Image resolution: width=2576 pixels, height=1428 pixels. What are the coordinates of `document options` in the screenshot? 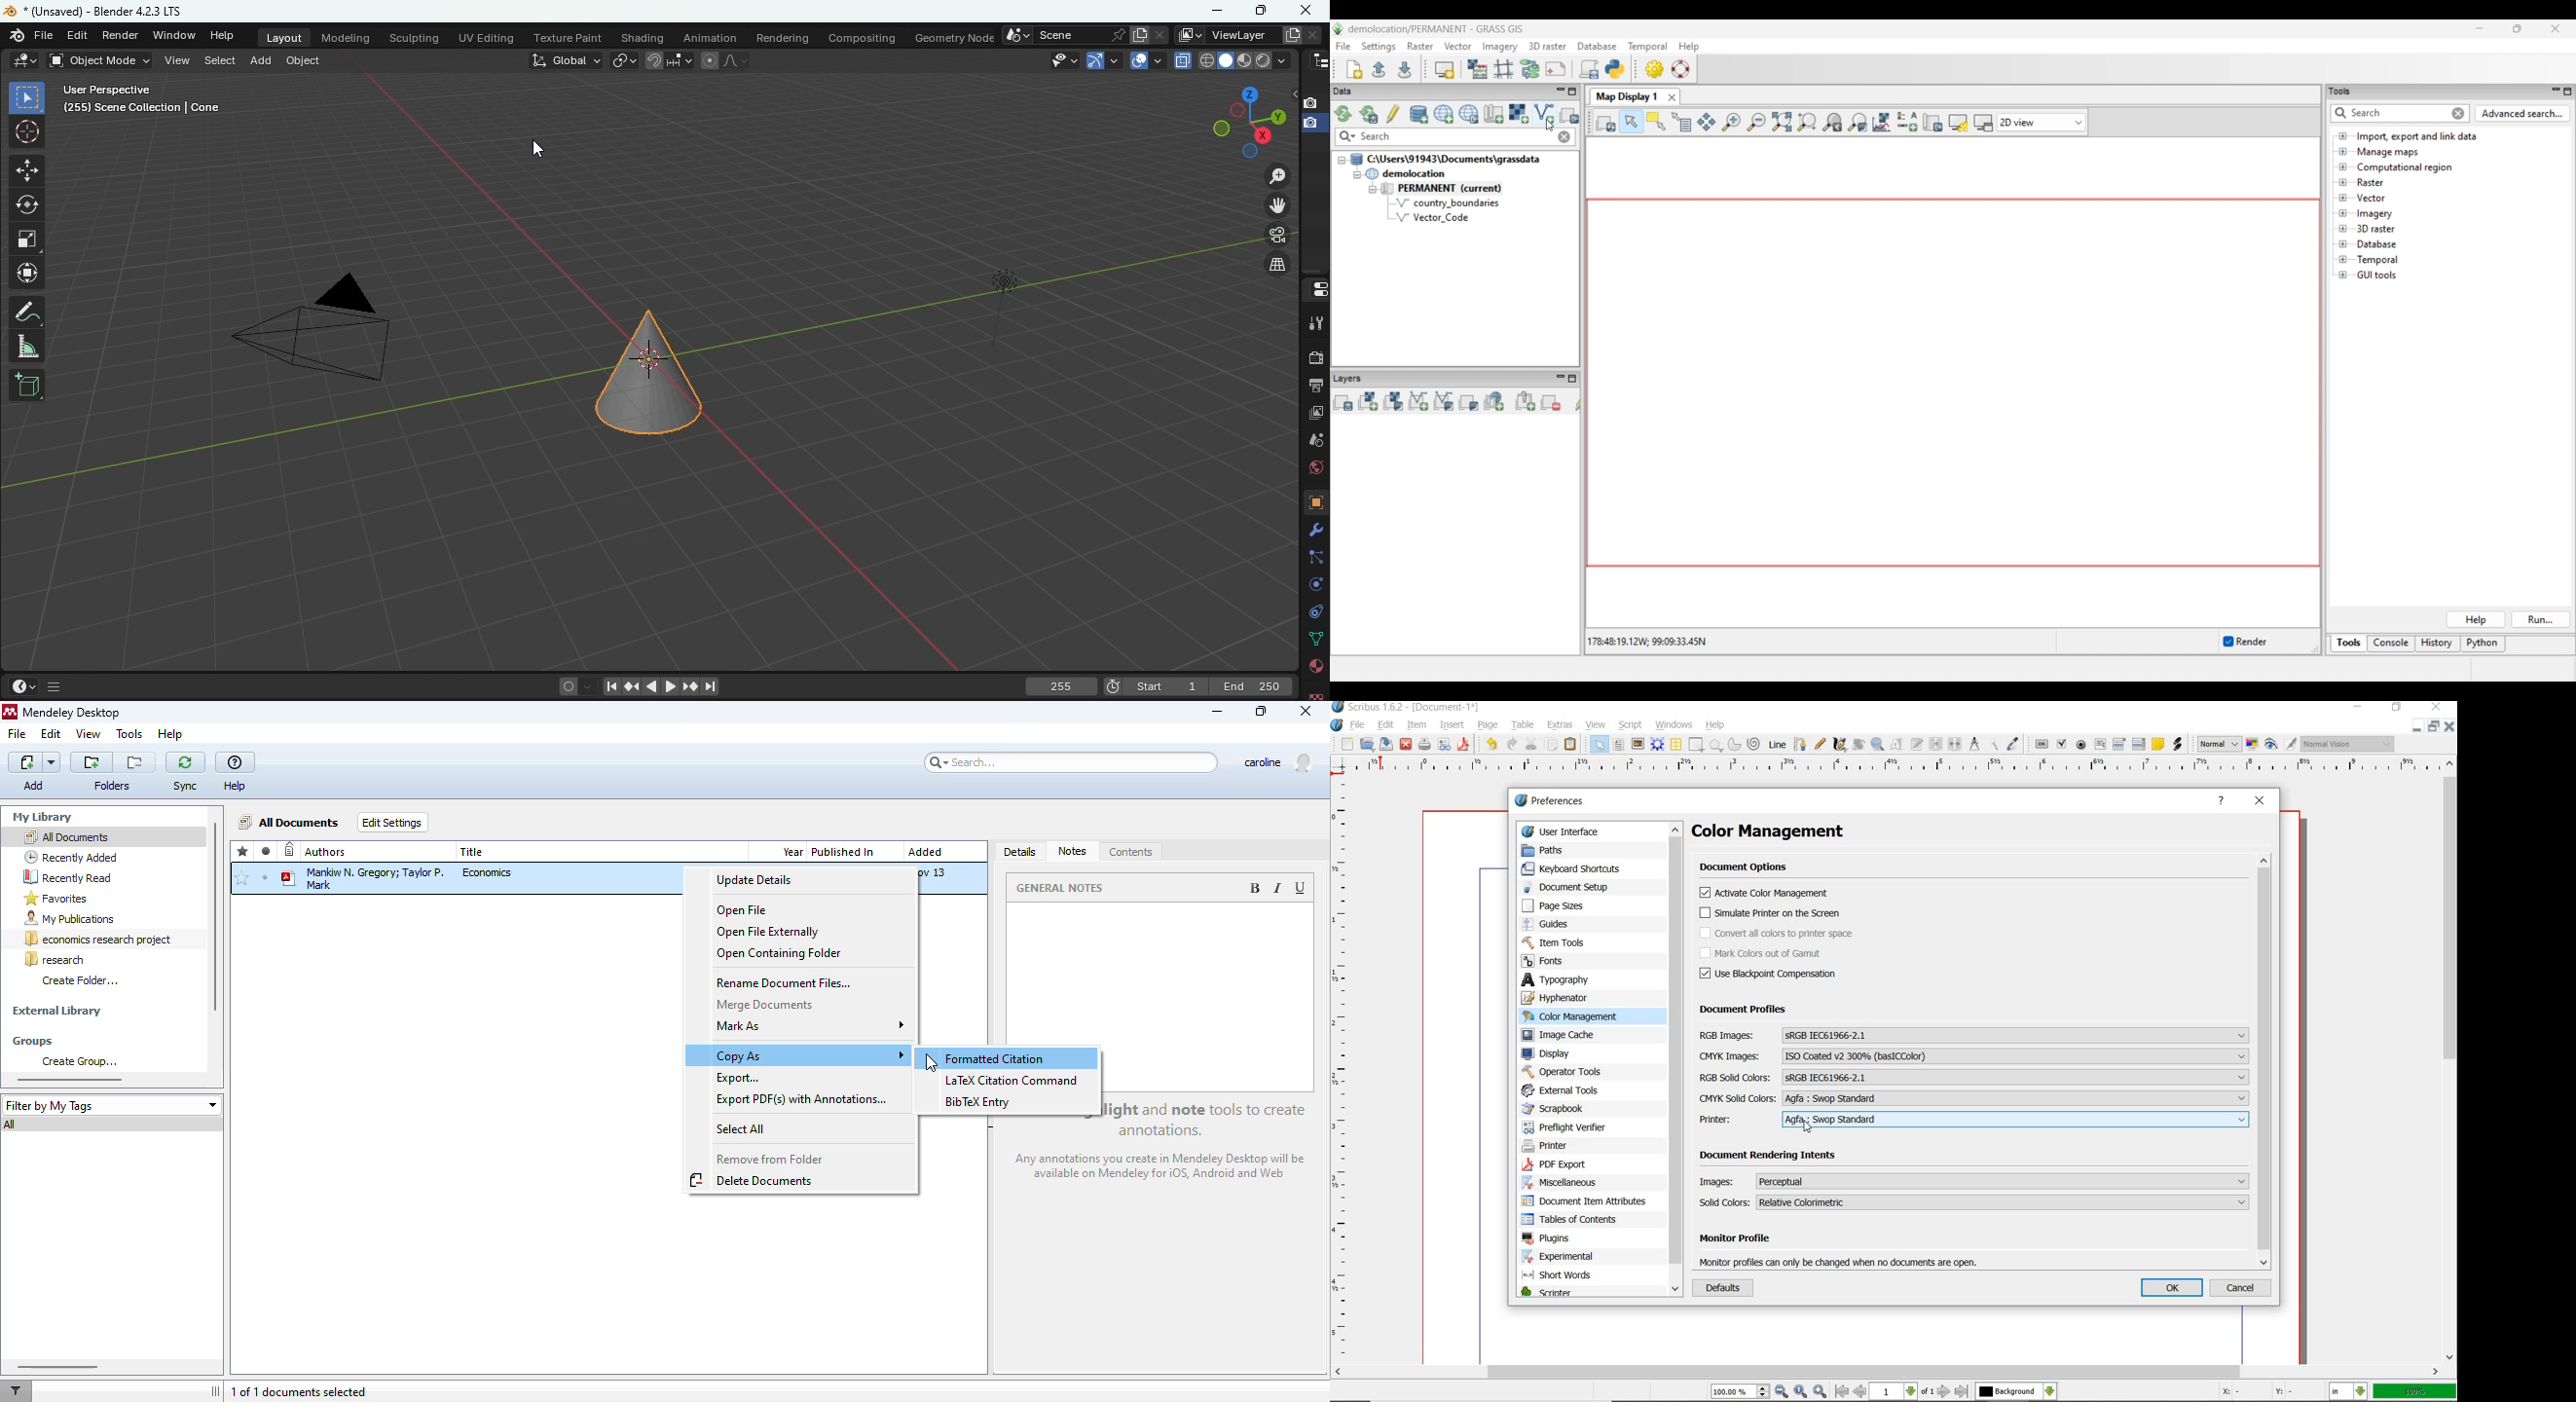 It's located at (1747, 868).